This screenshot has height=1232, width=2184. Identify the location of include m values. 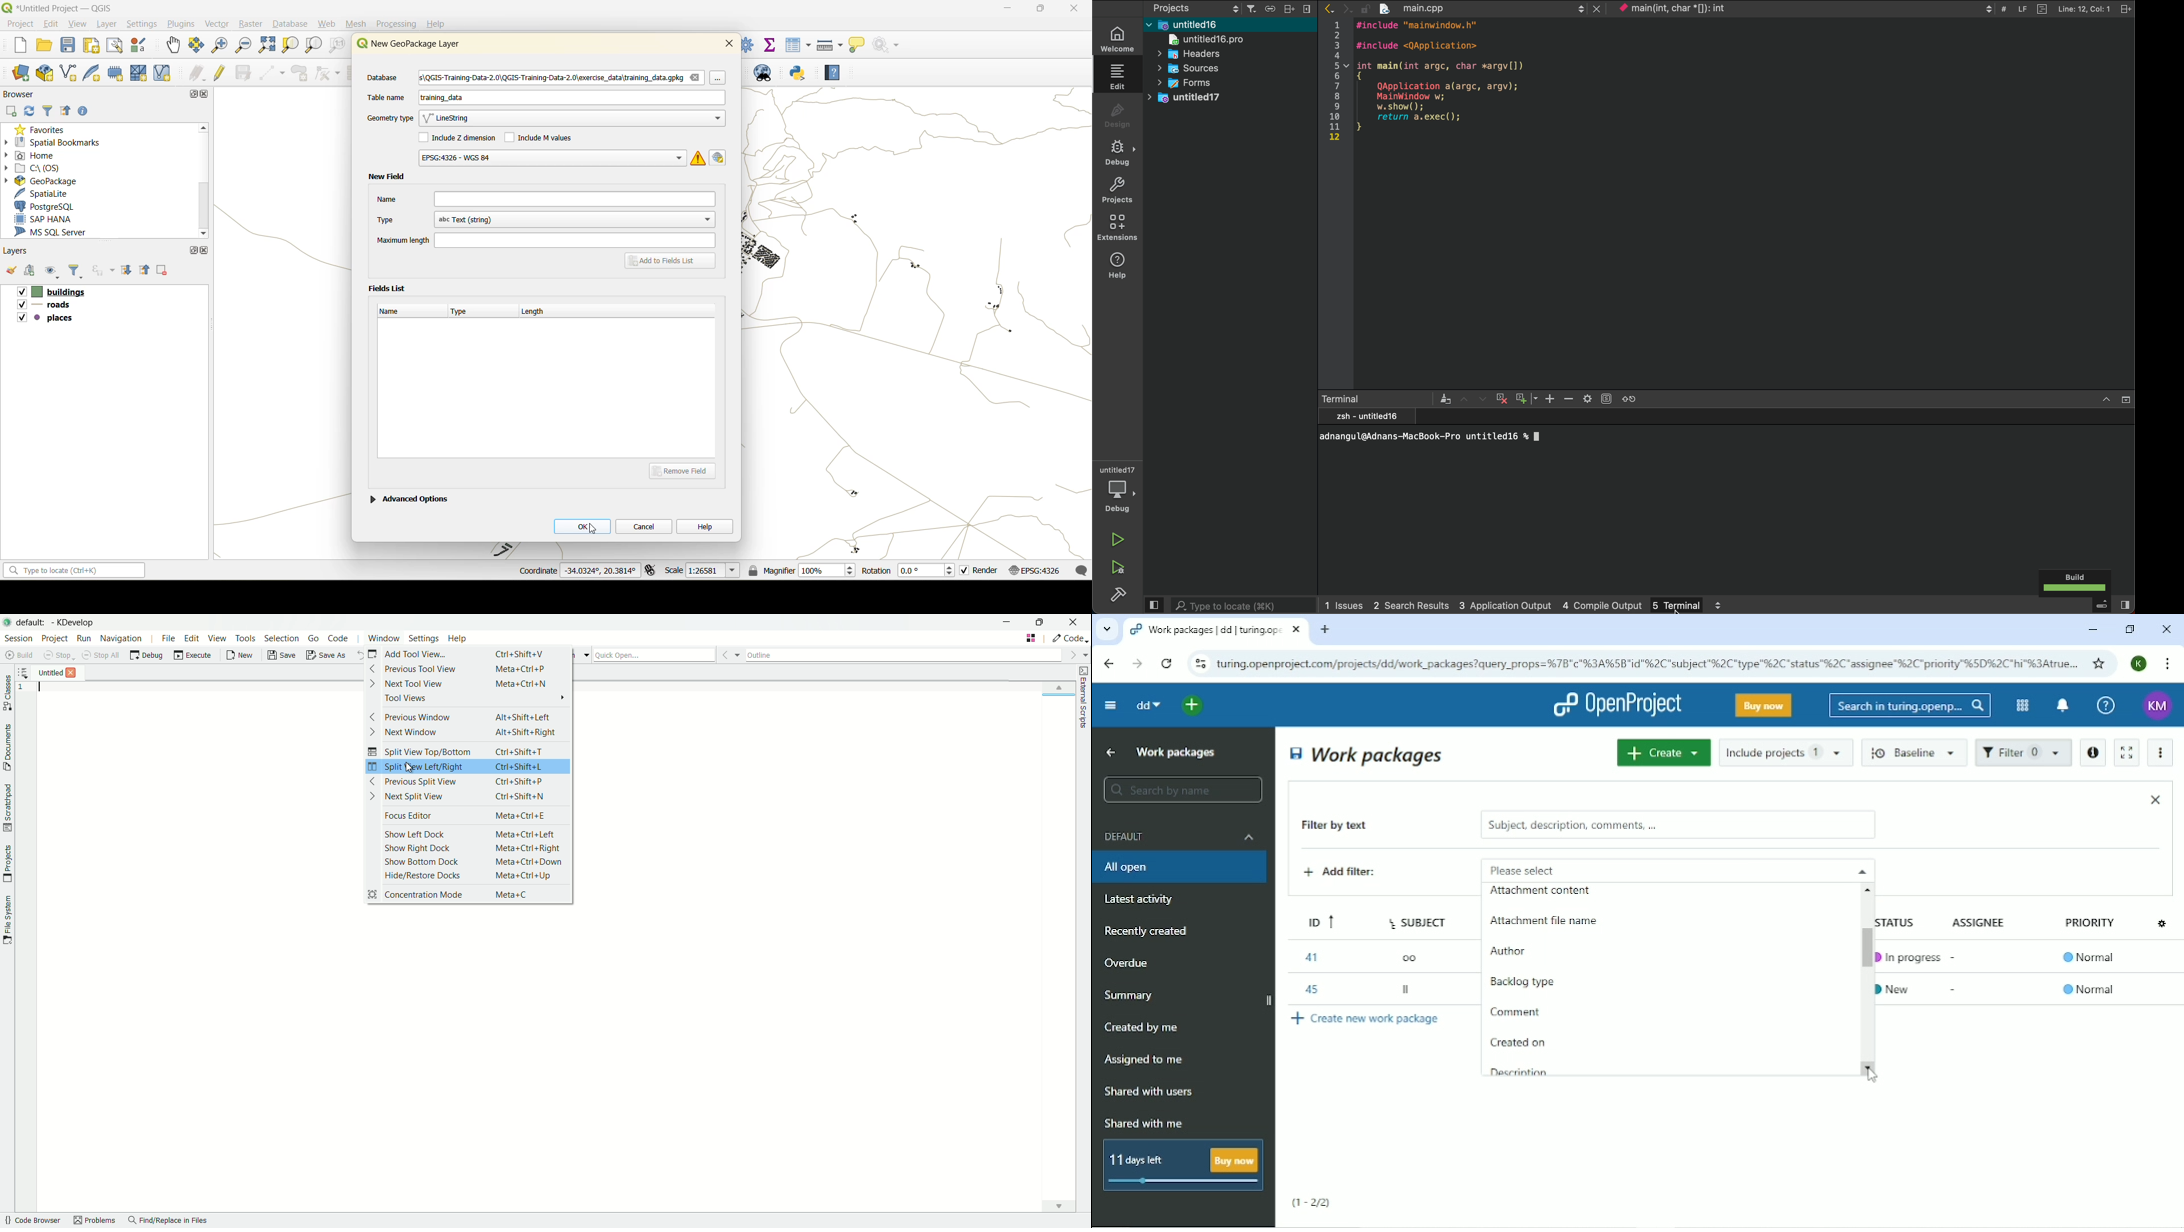
(541, 136).